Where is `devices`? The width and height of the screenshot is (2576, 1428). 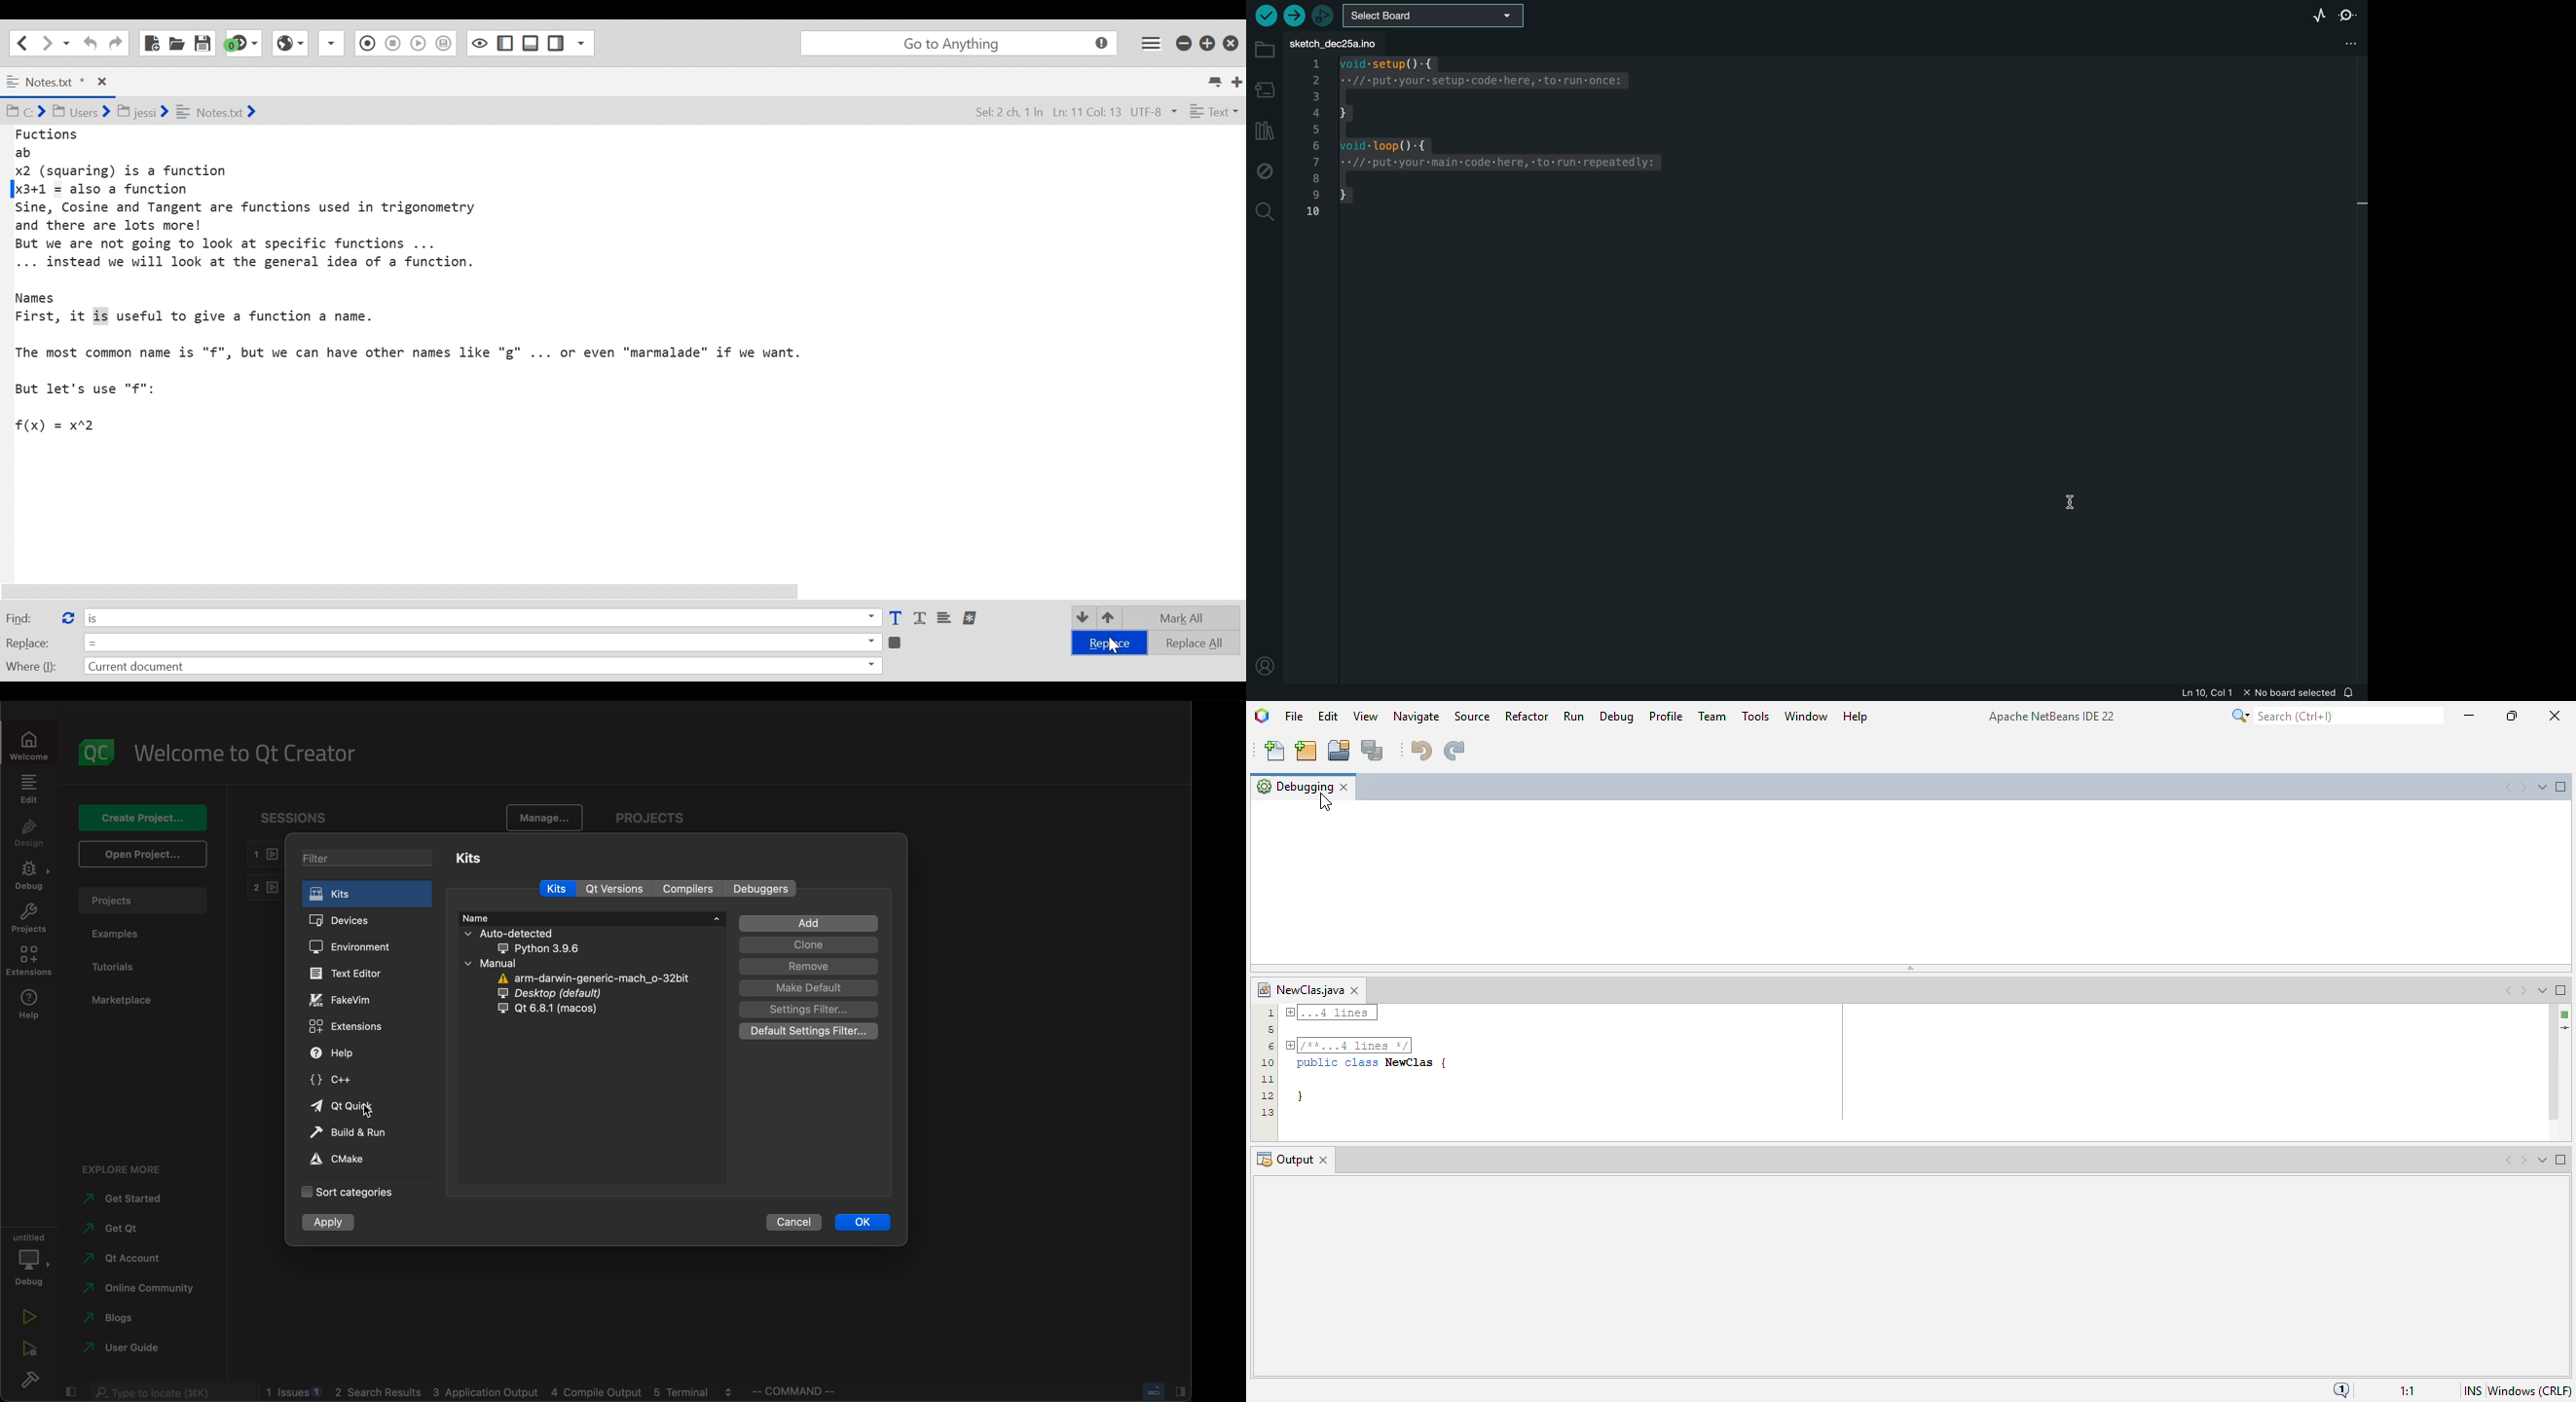 devices is located at coordinates (361, 921).